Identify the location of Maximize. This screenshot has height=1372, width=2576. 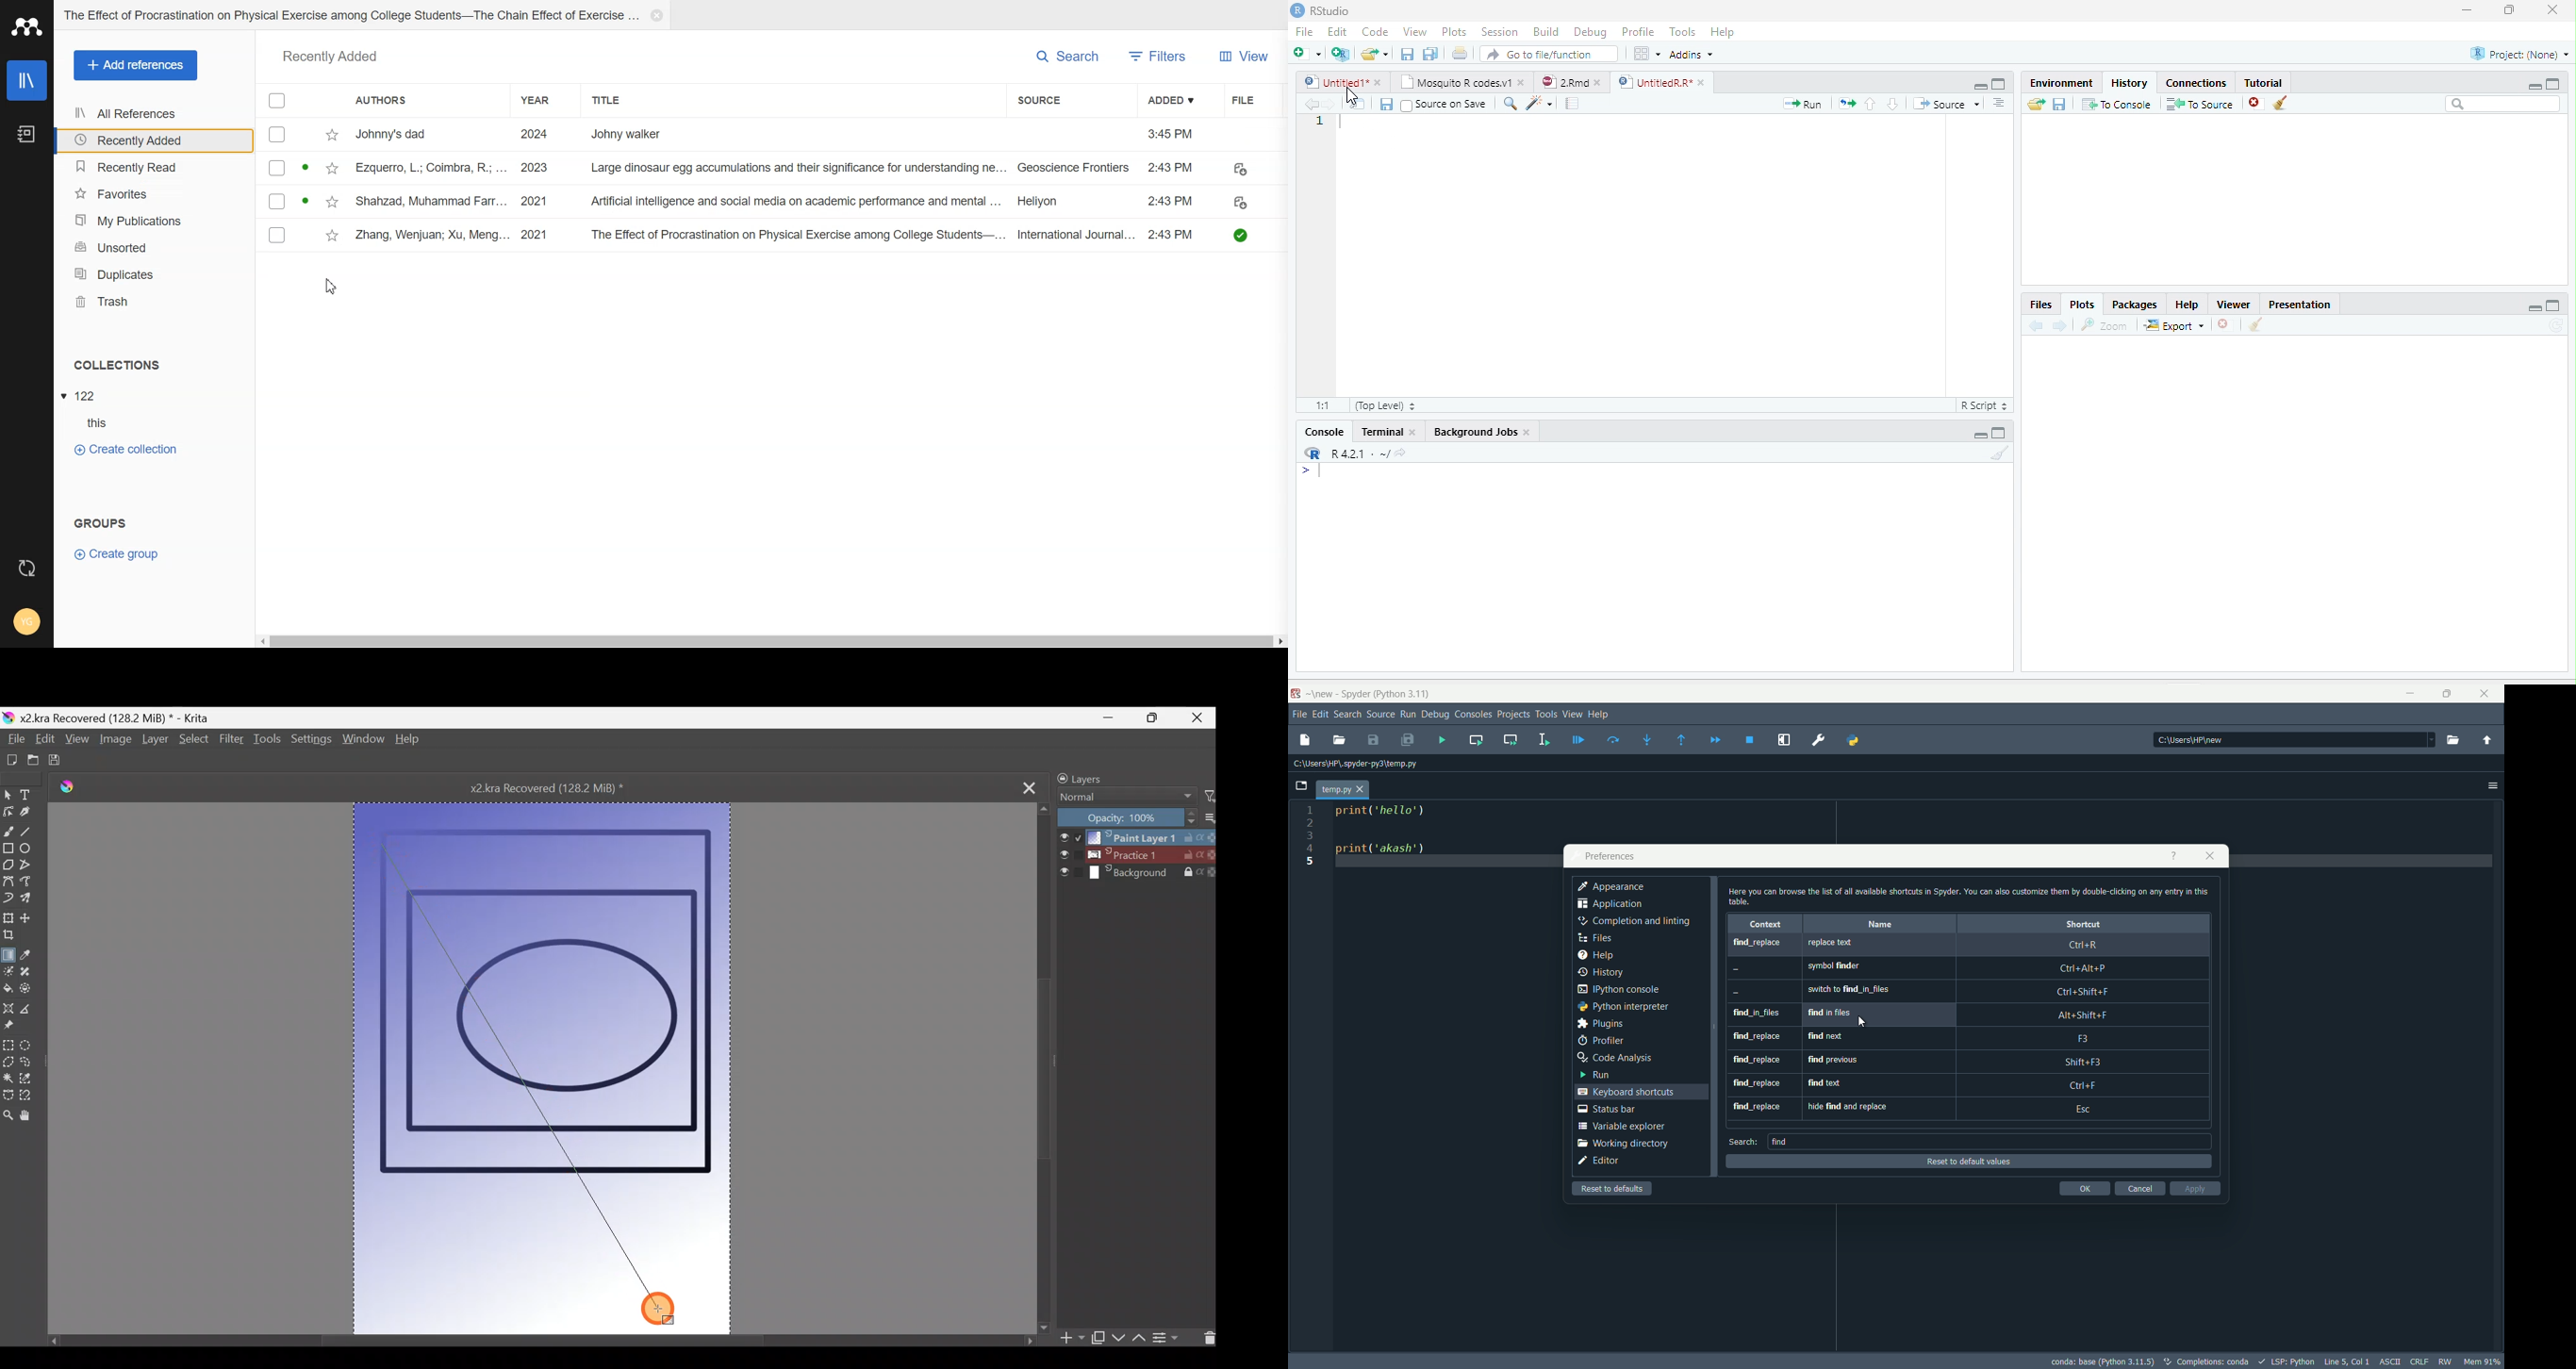
(2000, 84).